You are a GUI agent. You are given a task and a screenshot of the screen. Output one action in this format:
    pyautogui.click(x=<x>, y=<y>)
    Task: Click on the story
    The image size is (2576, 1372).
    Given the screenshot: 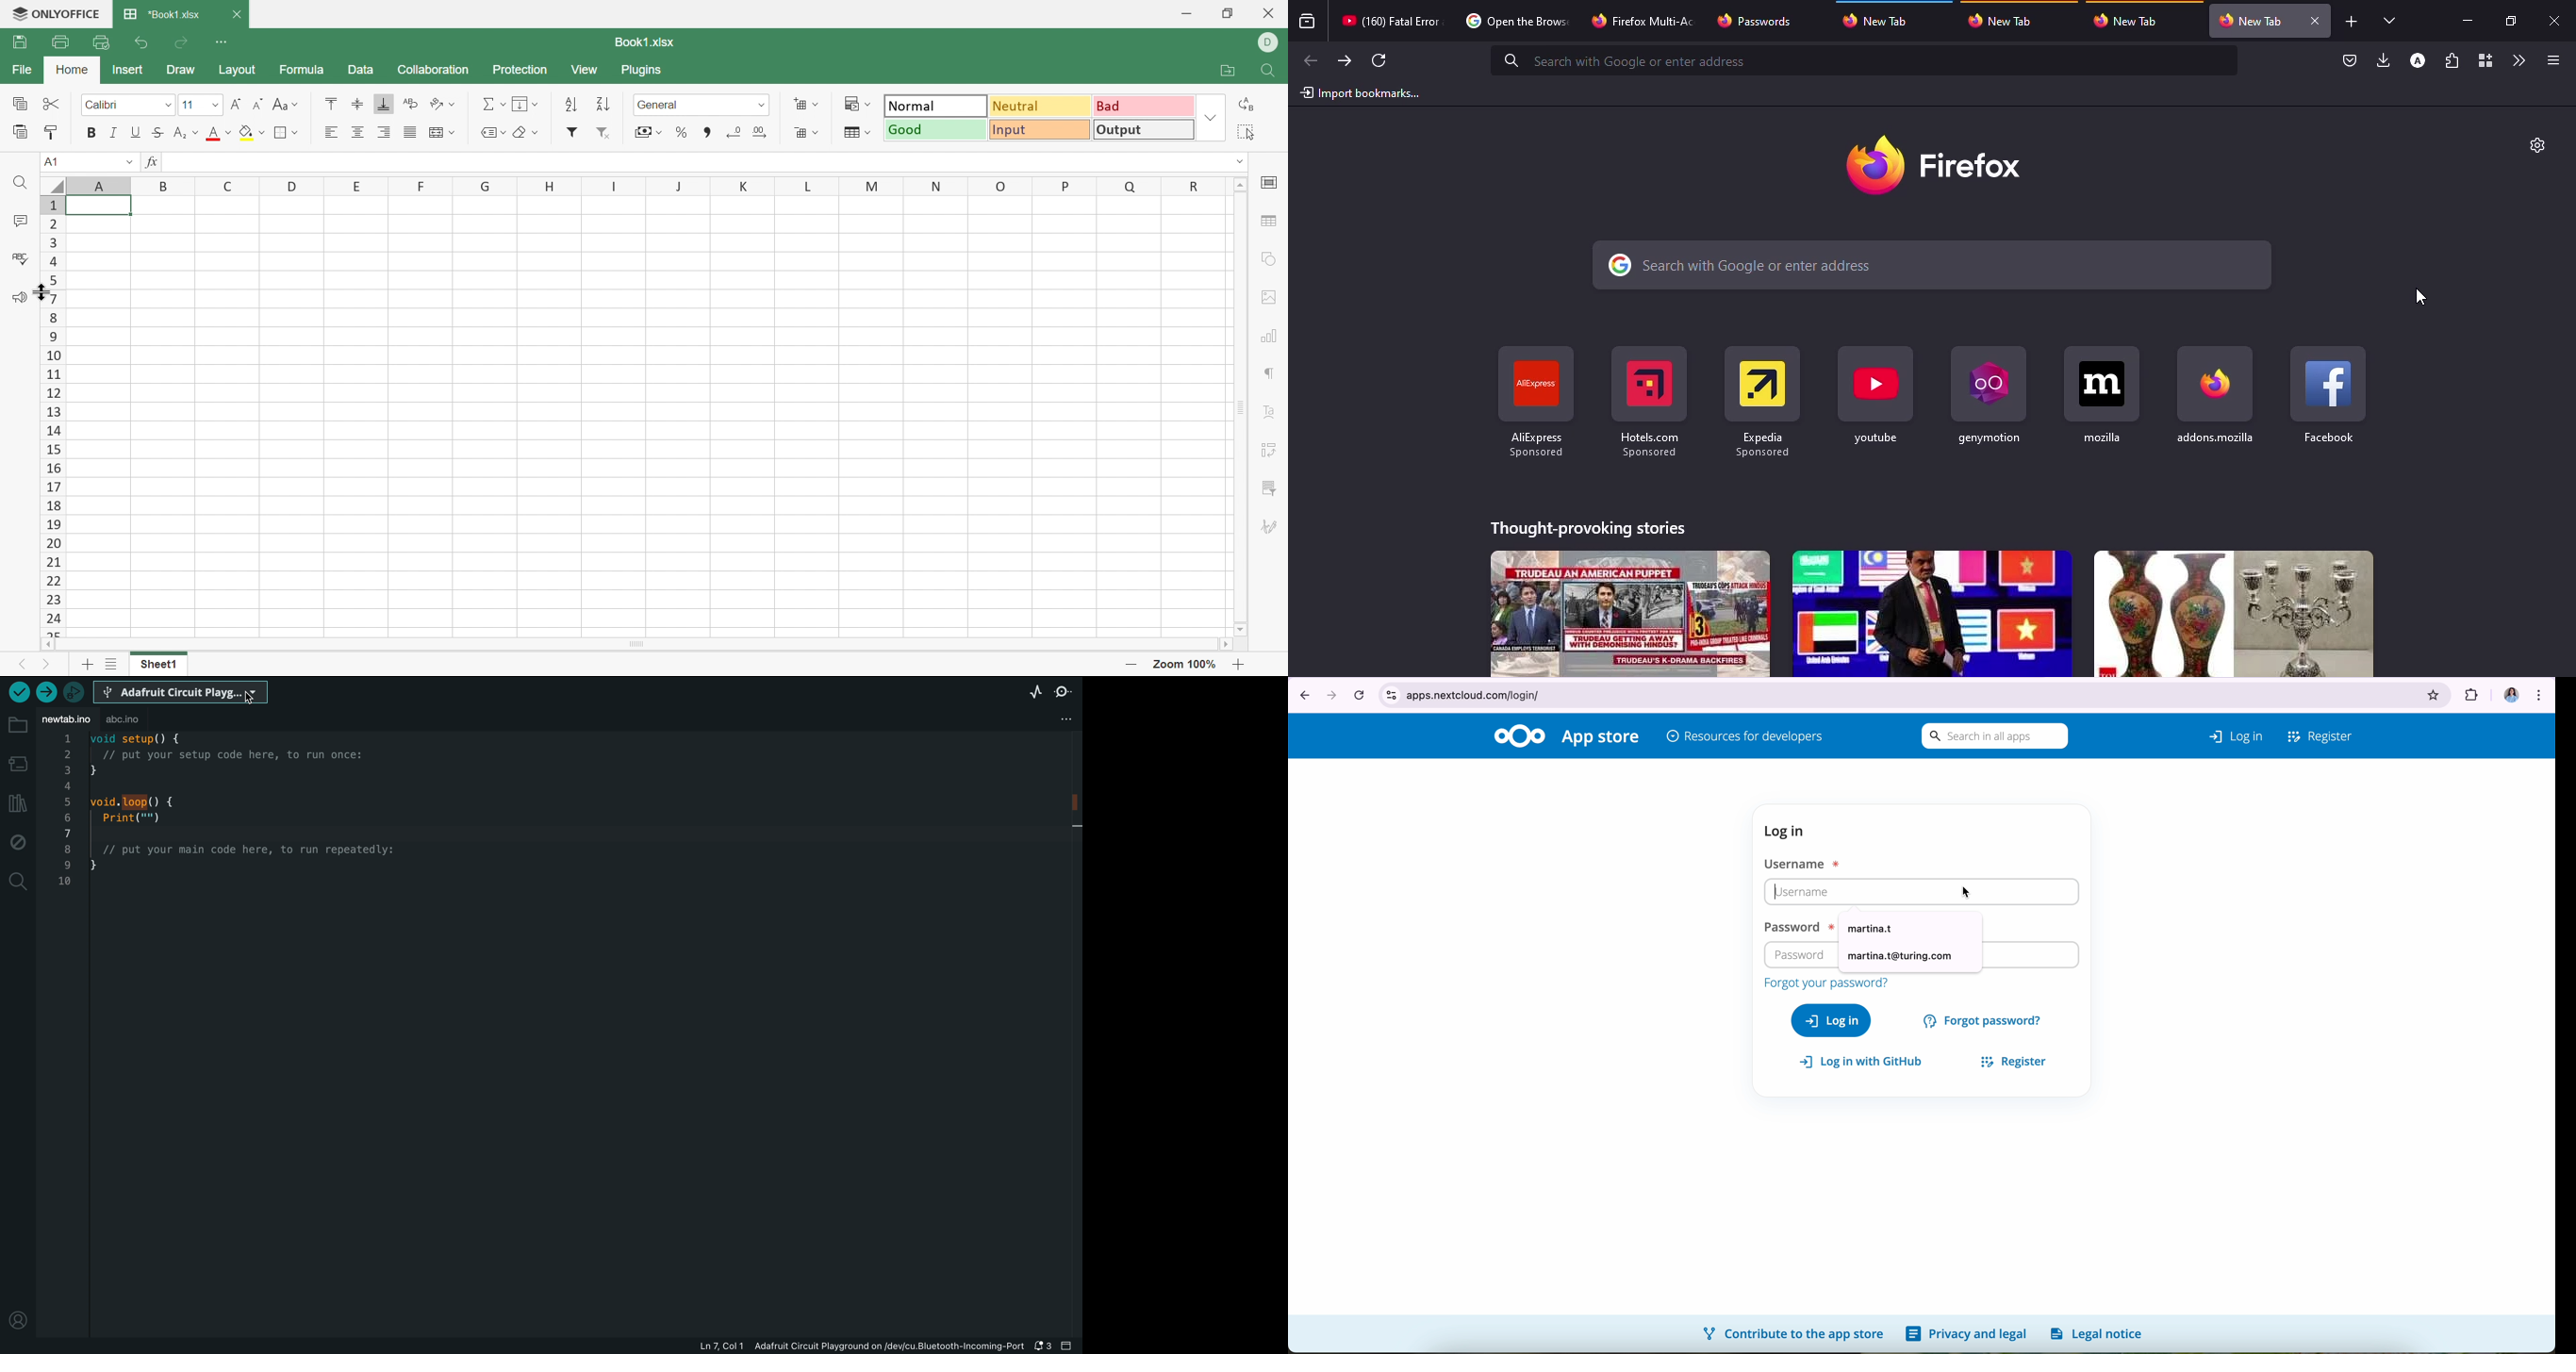 What is the action you would take?
    pyautogui.click(x=1630, y=613)
    